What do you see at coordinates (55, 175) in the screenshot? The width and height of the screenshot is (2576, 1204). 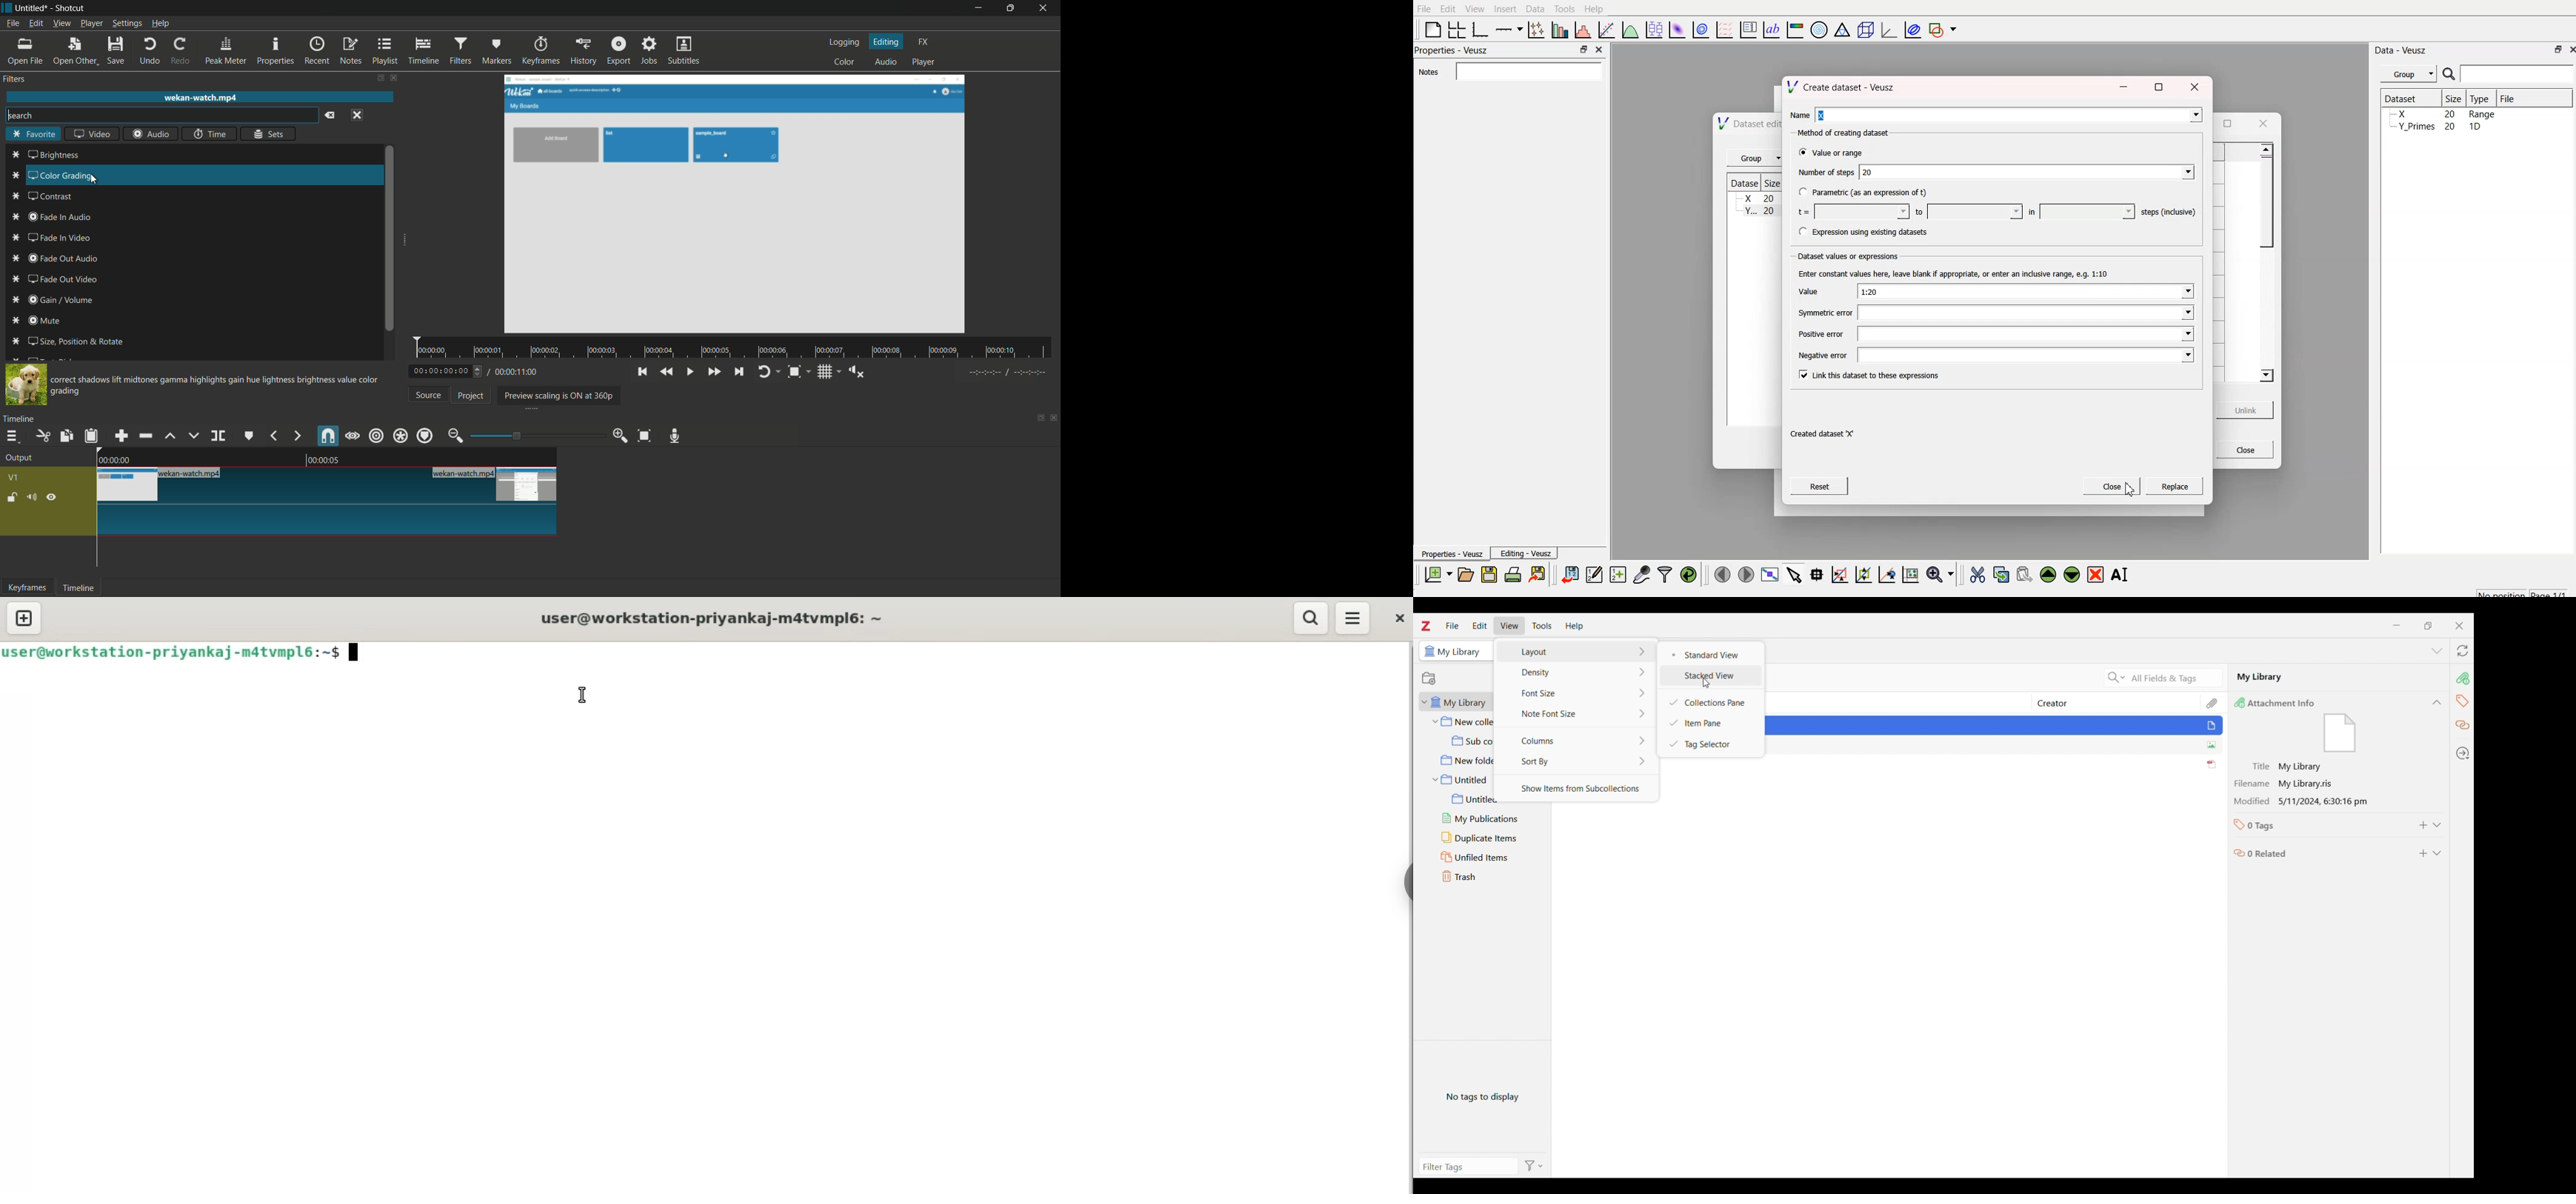 I see `color grading` at bounding box center [55, 175].